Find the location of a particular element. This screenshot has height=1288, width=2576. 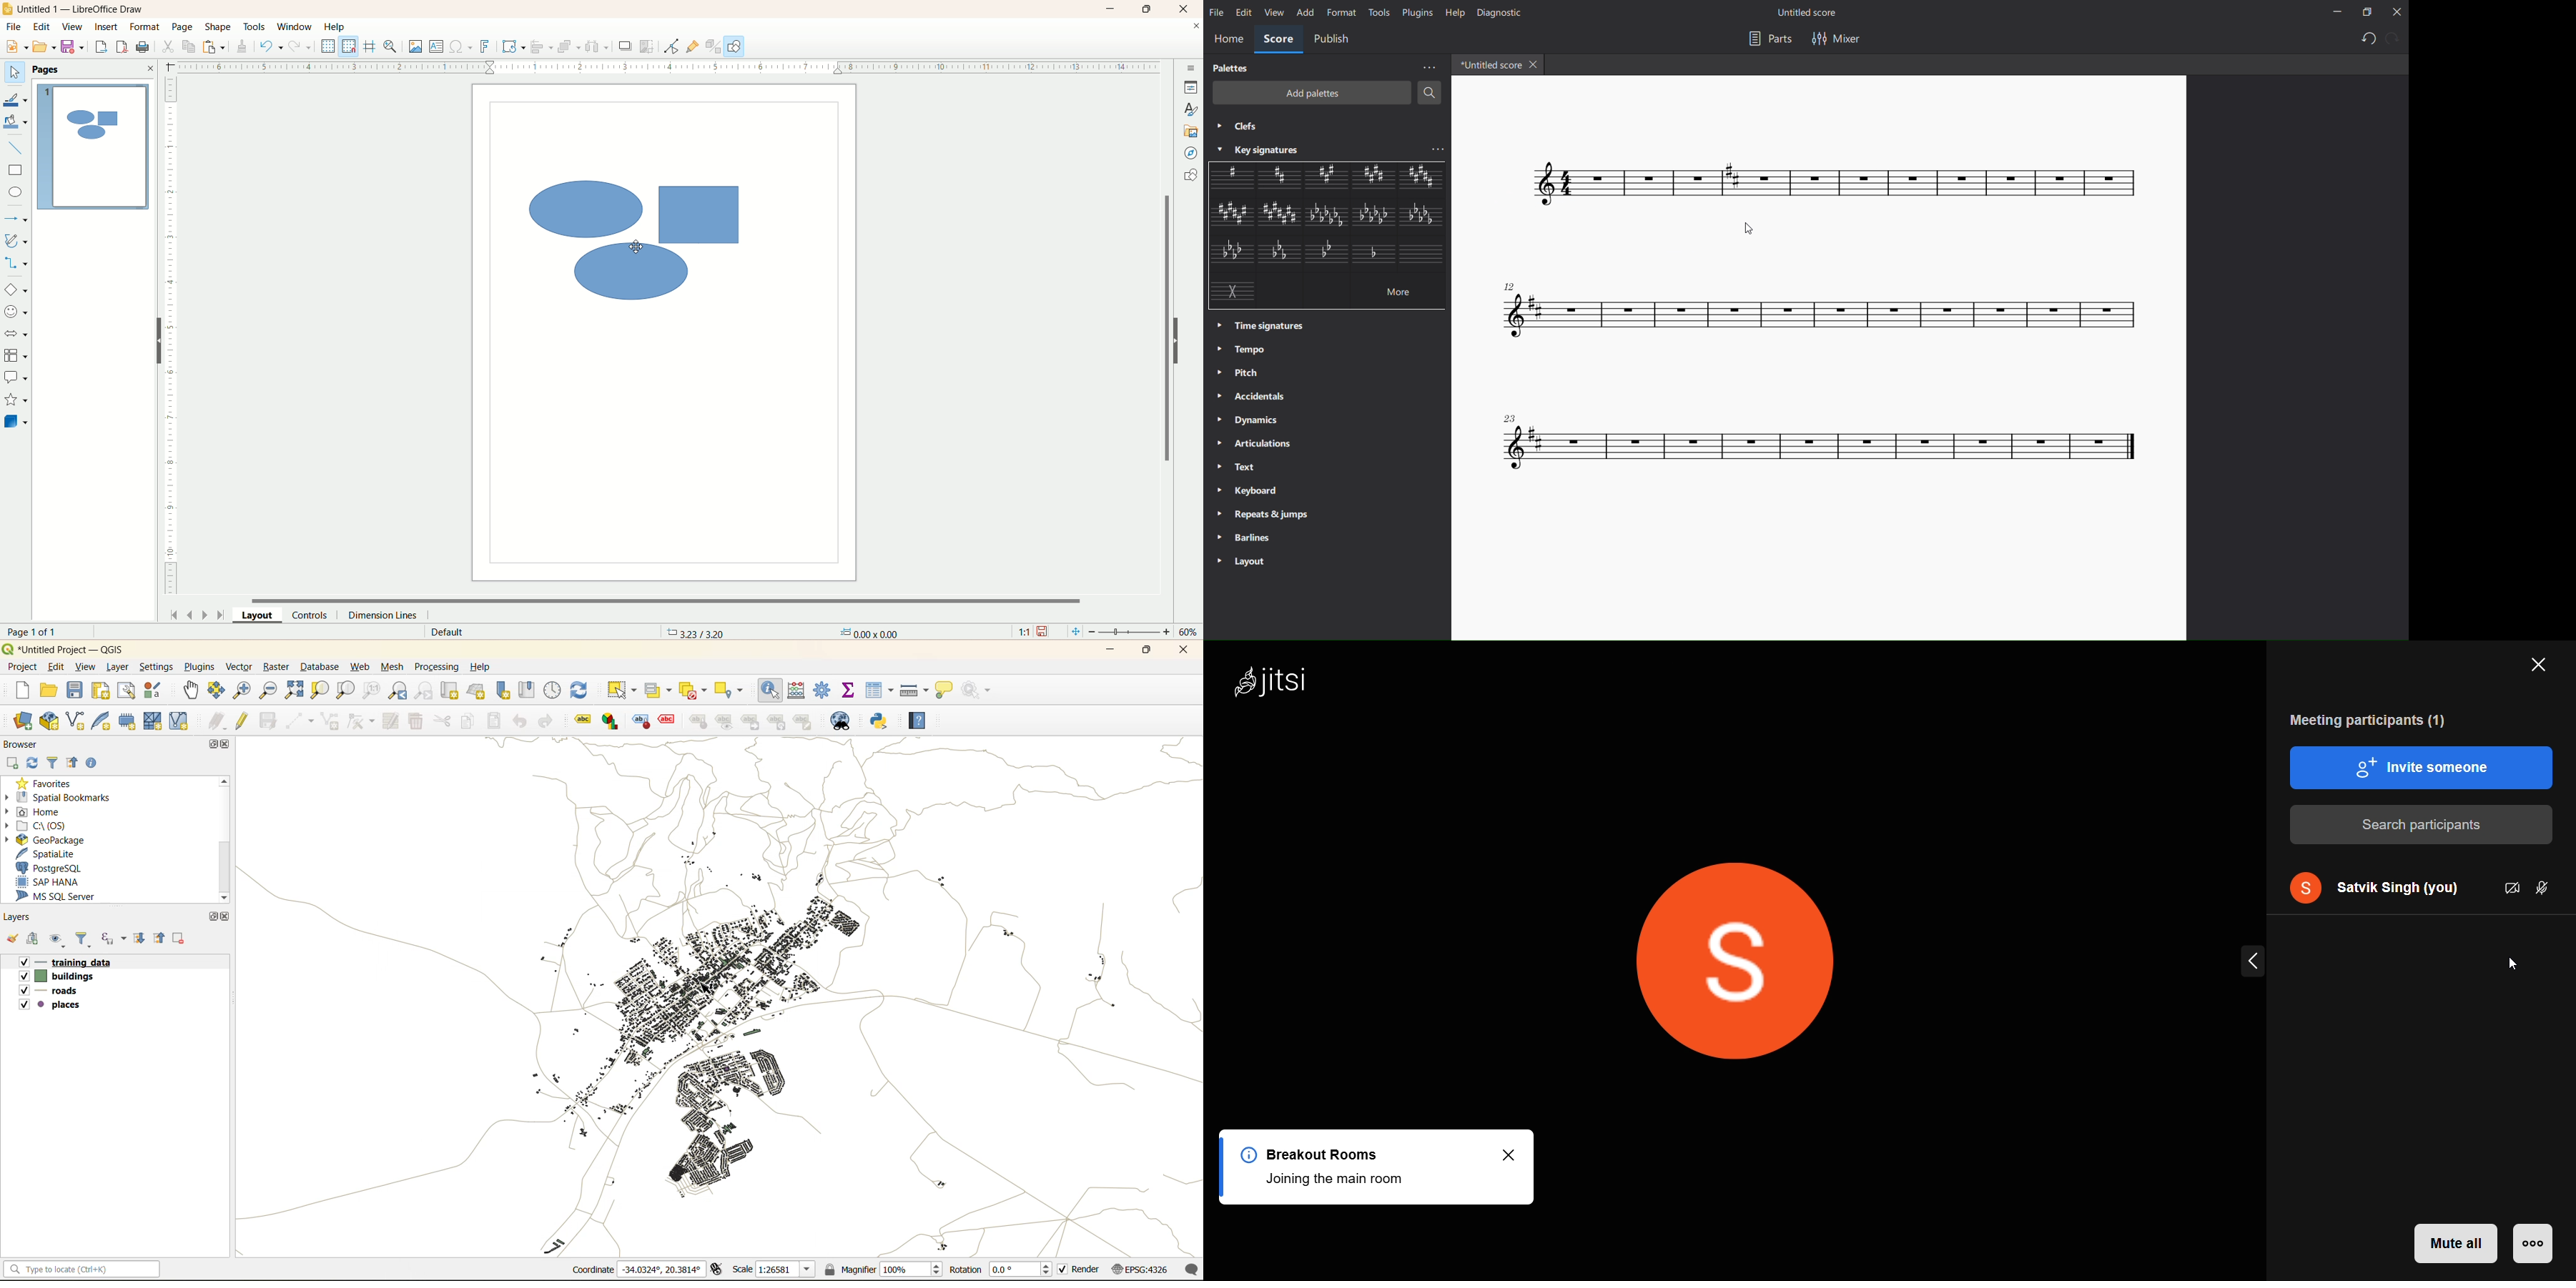

cut is located at coordinates (169, 48).